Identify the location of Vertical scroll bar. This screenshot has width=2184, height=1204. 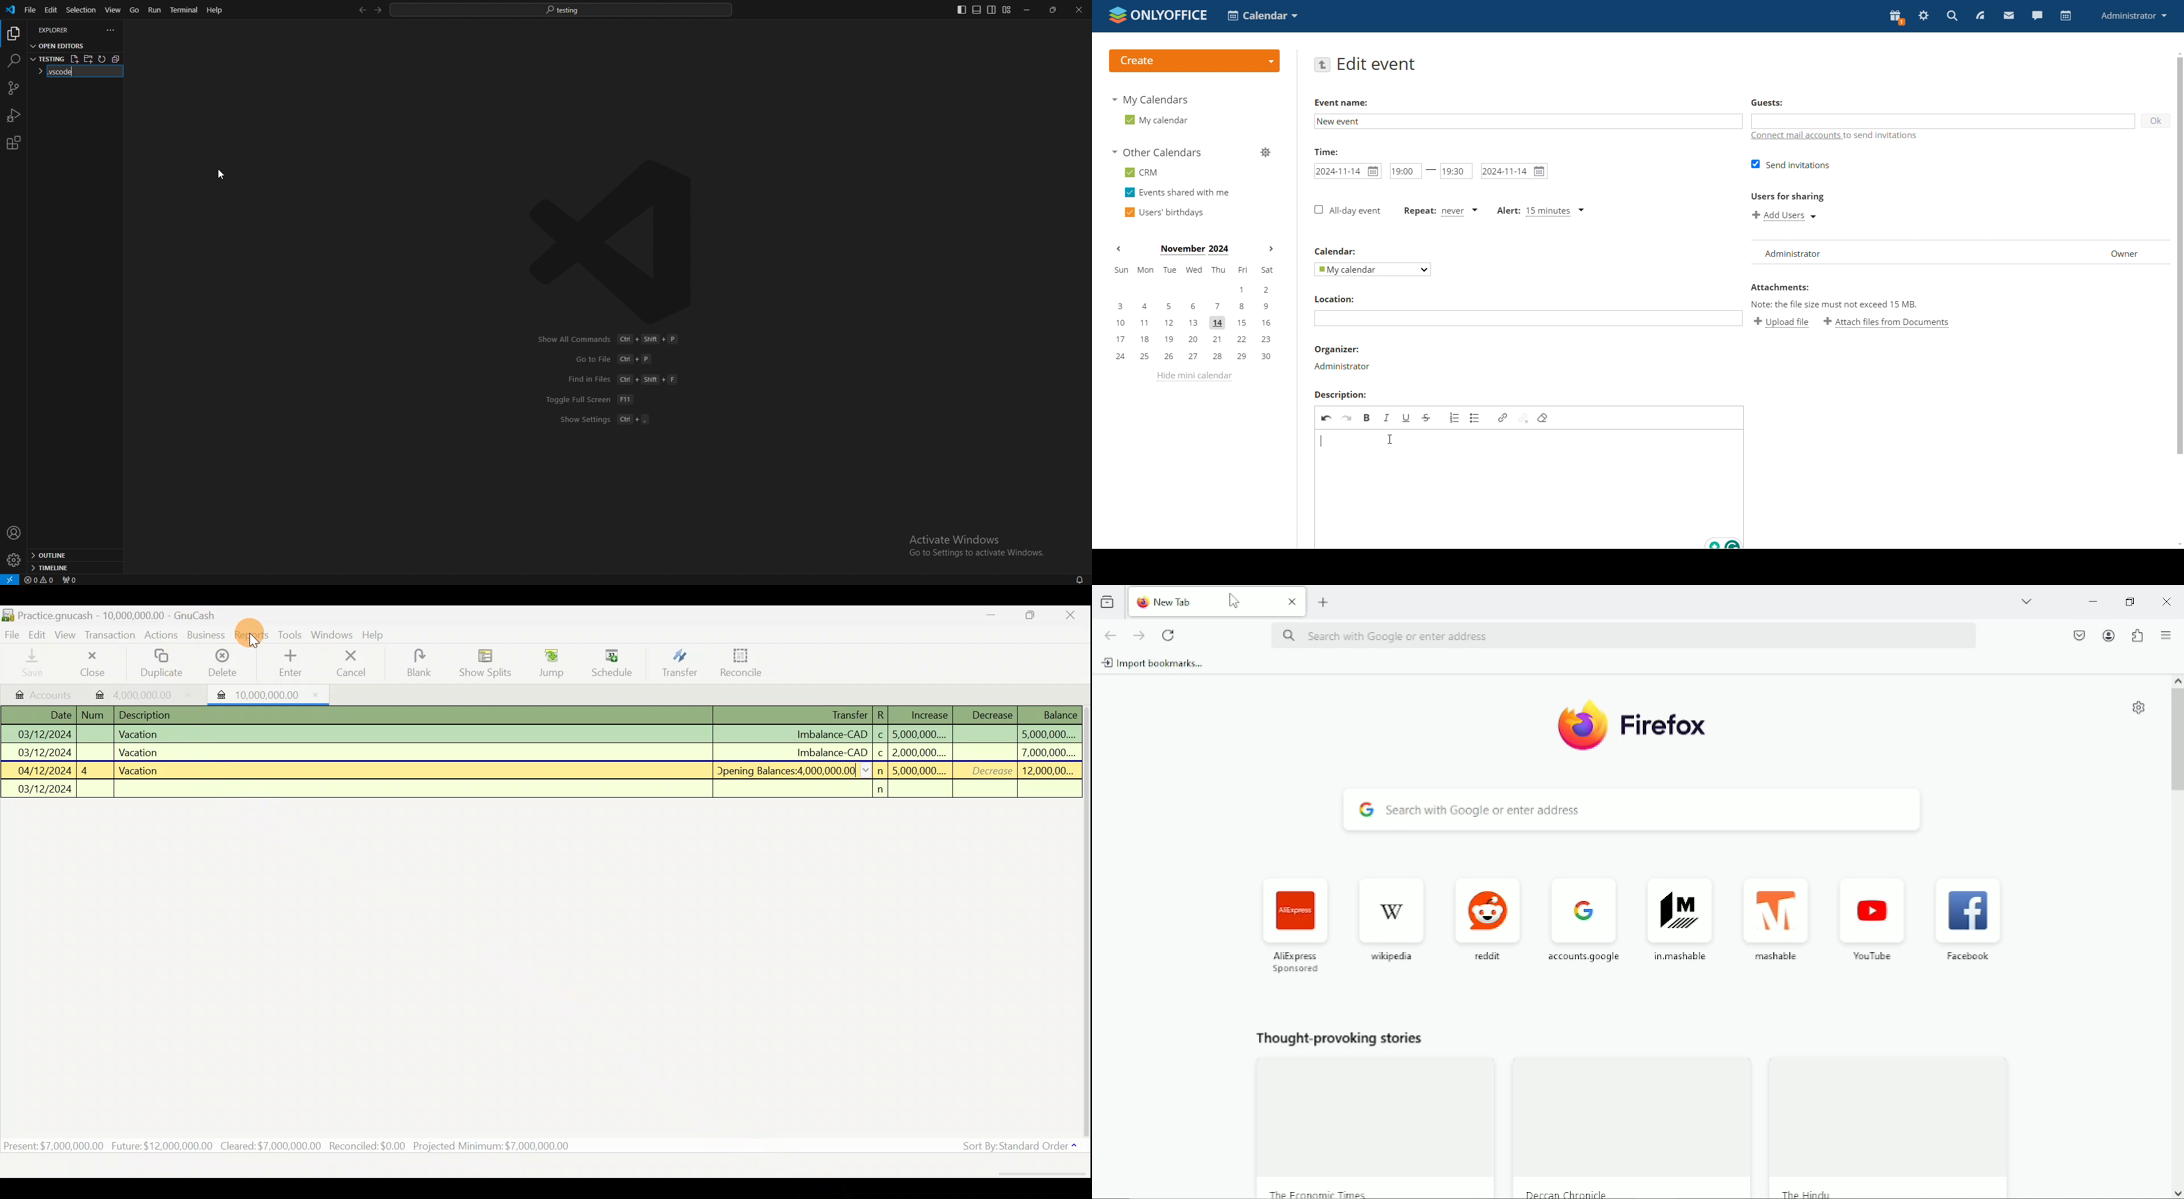
(2177, 738).